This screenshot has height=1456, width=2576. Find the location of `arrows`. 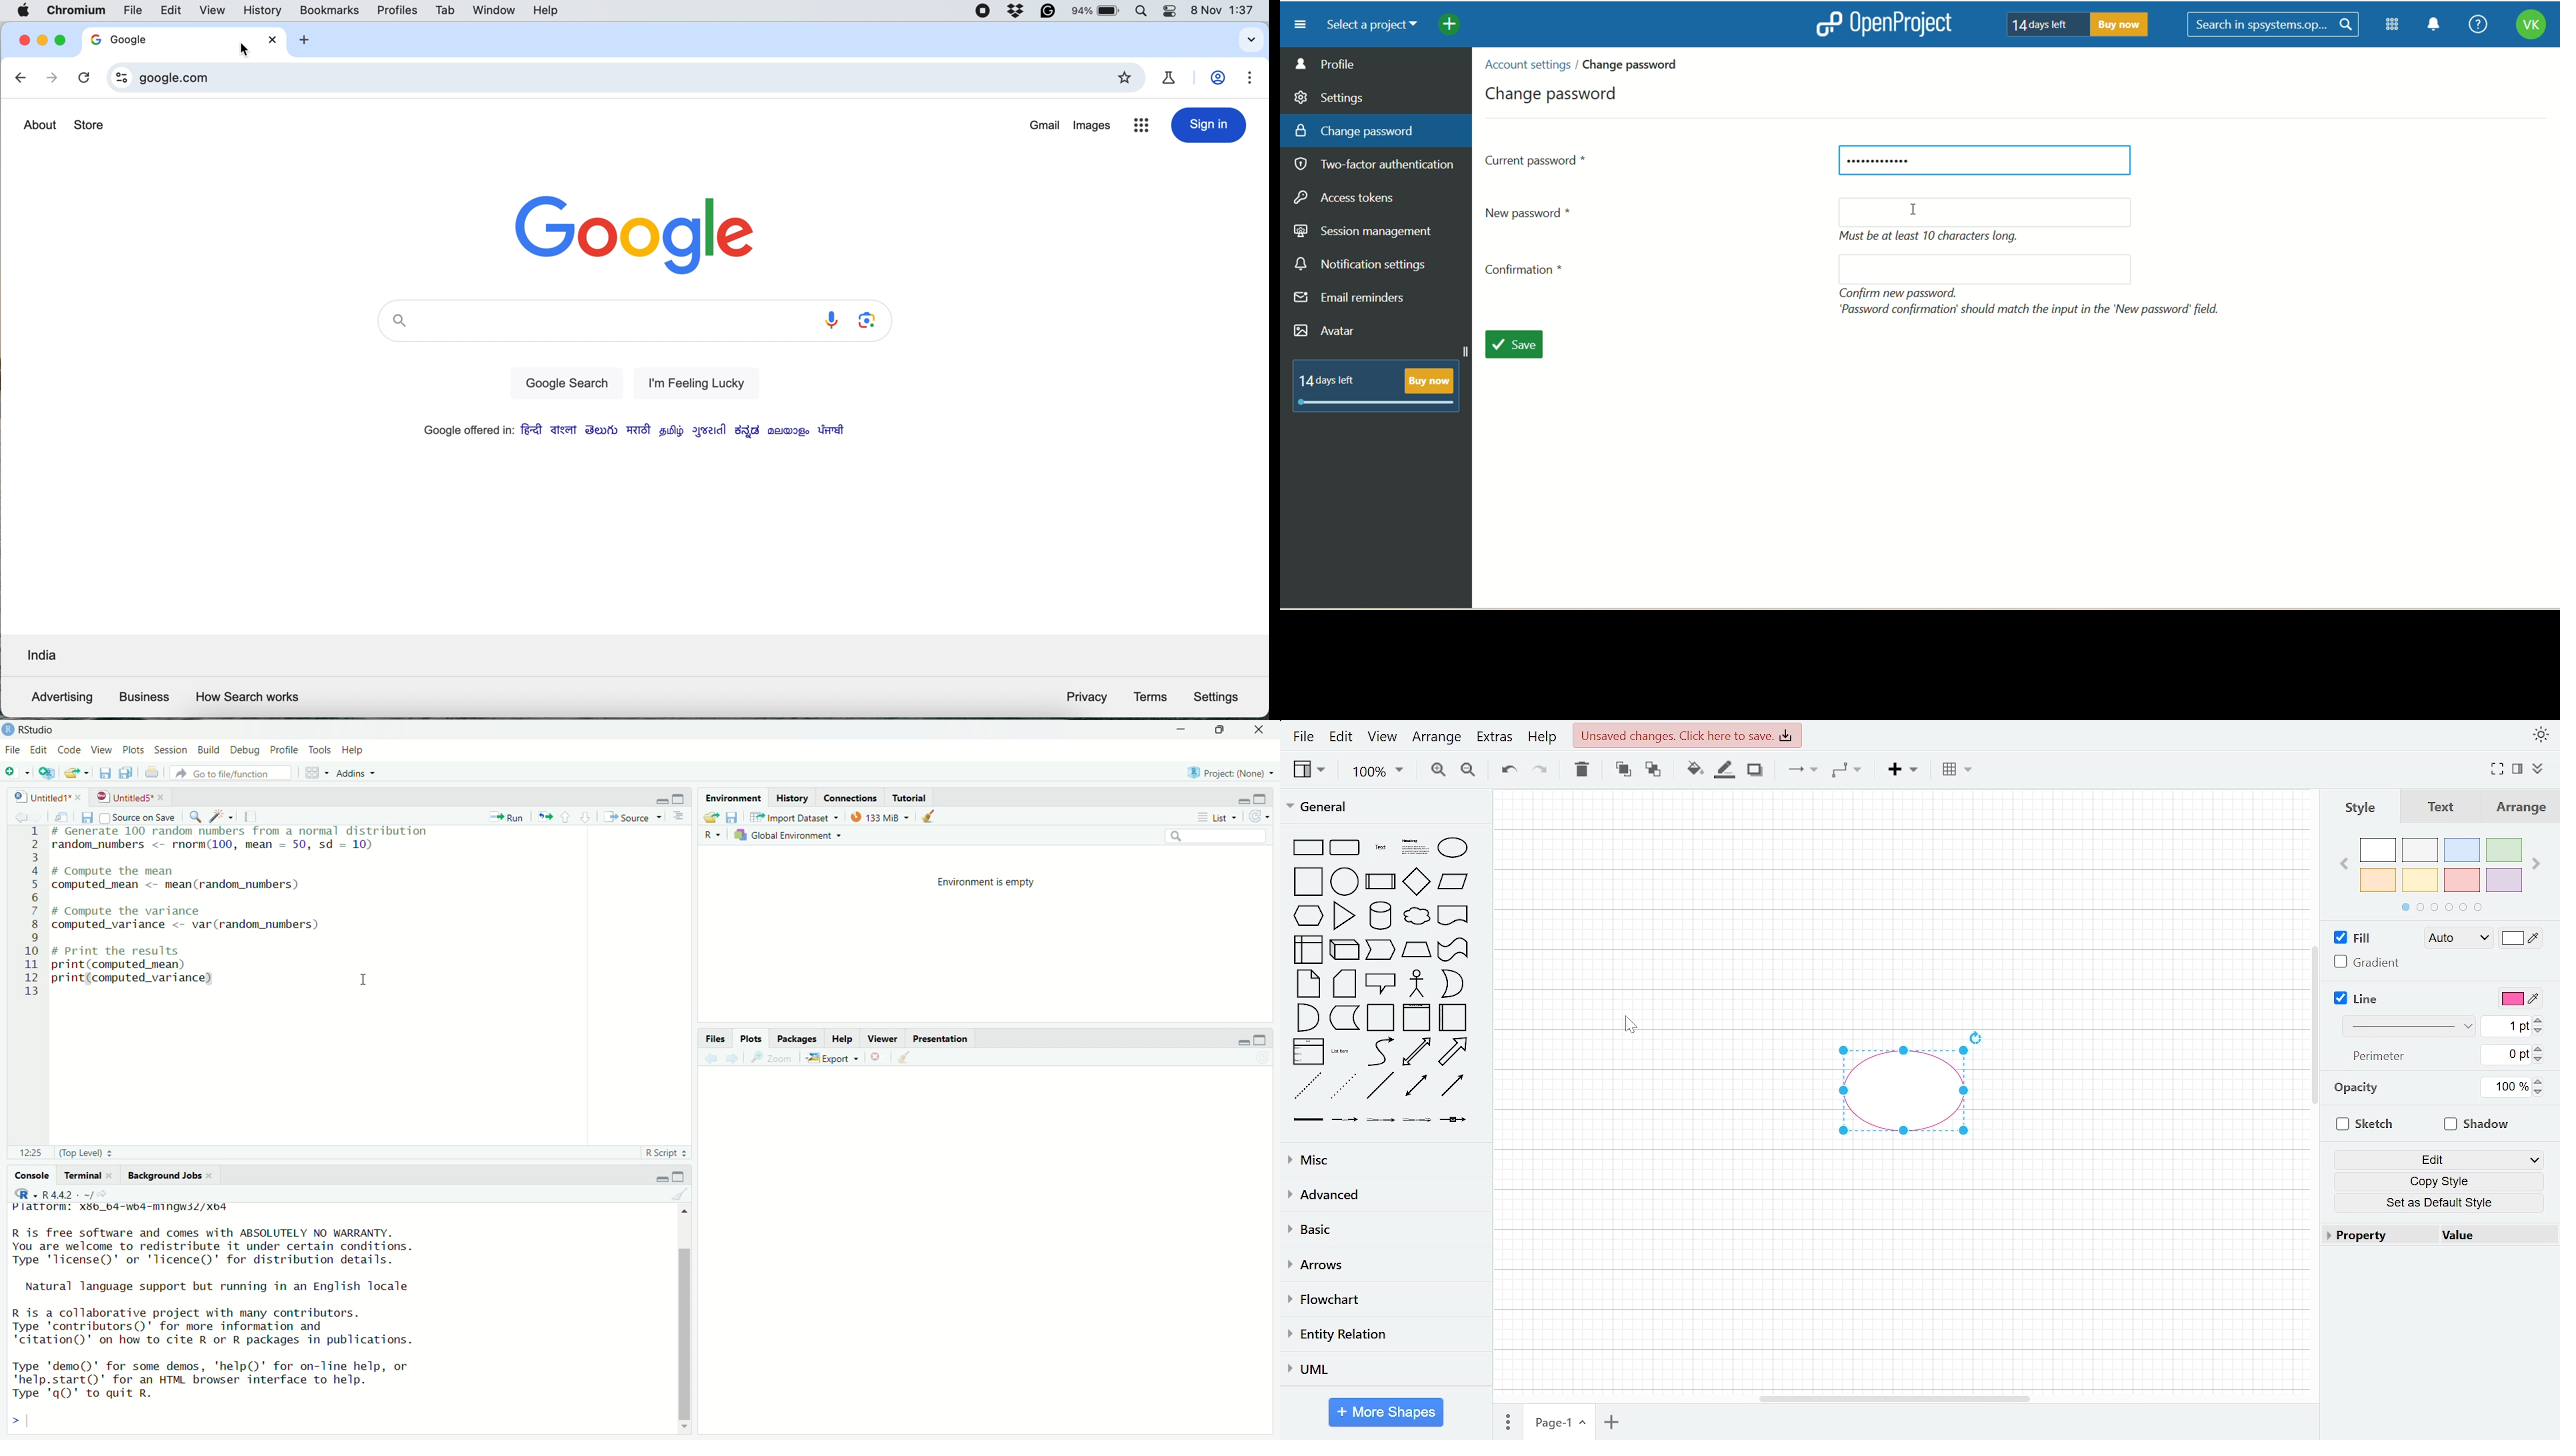

arrows is located at coordinates (1802, 770).